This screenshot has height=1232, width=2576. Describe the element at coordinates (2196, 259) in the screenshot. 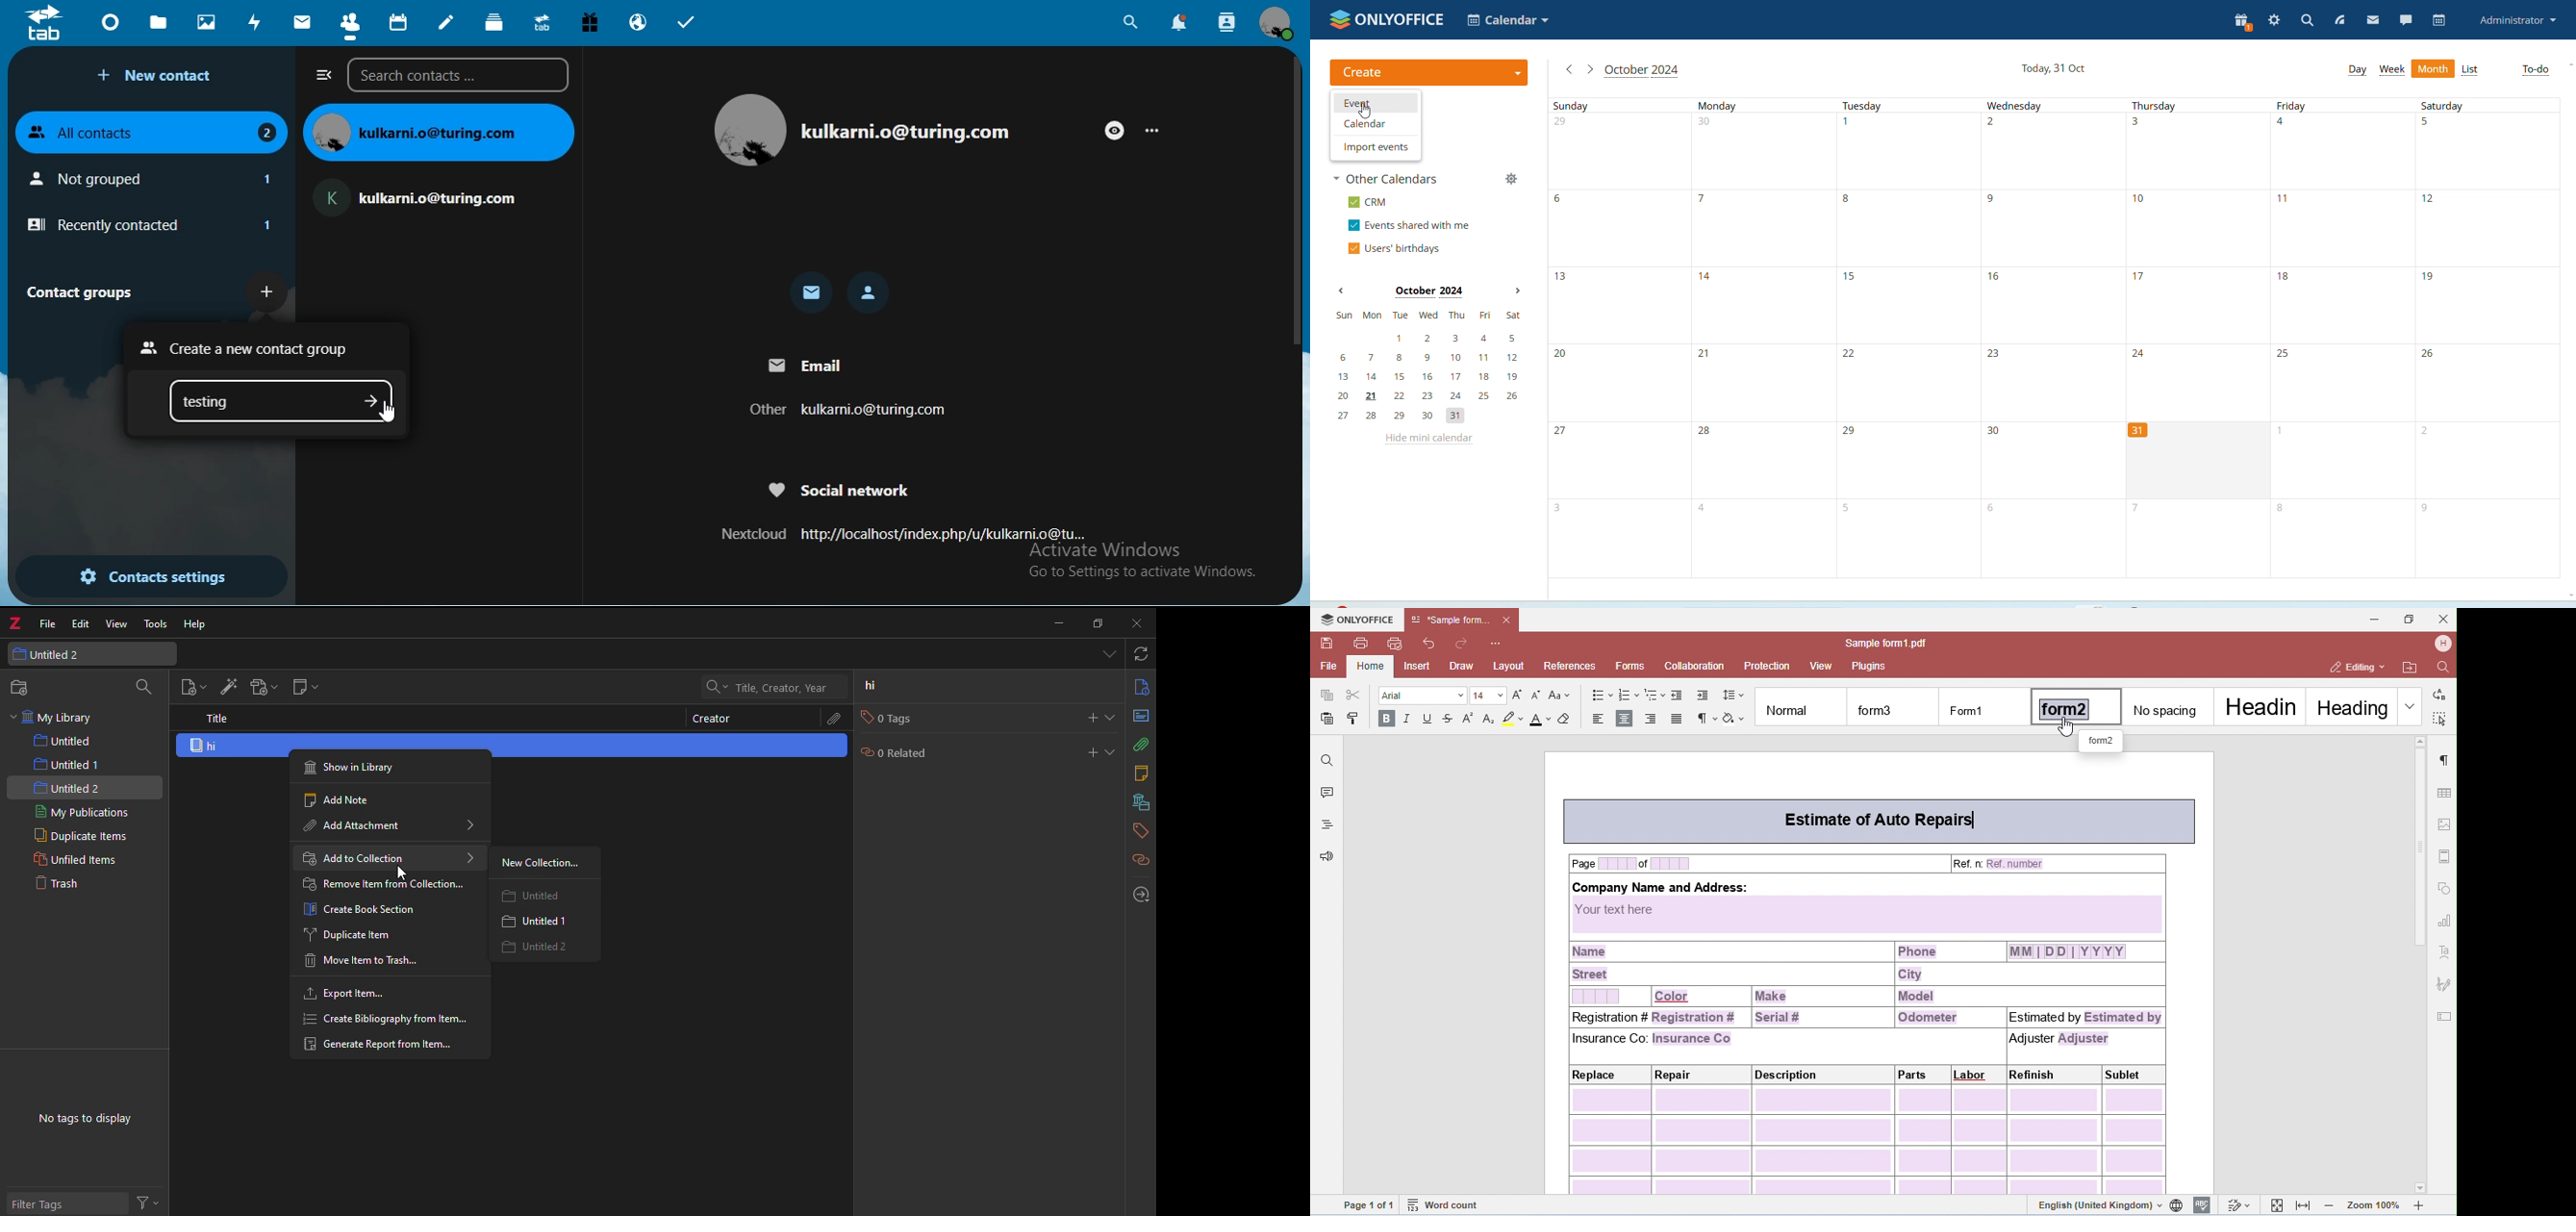

I see `Thursdays` at that location.